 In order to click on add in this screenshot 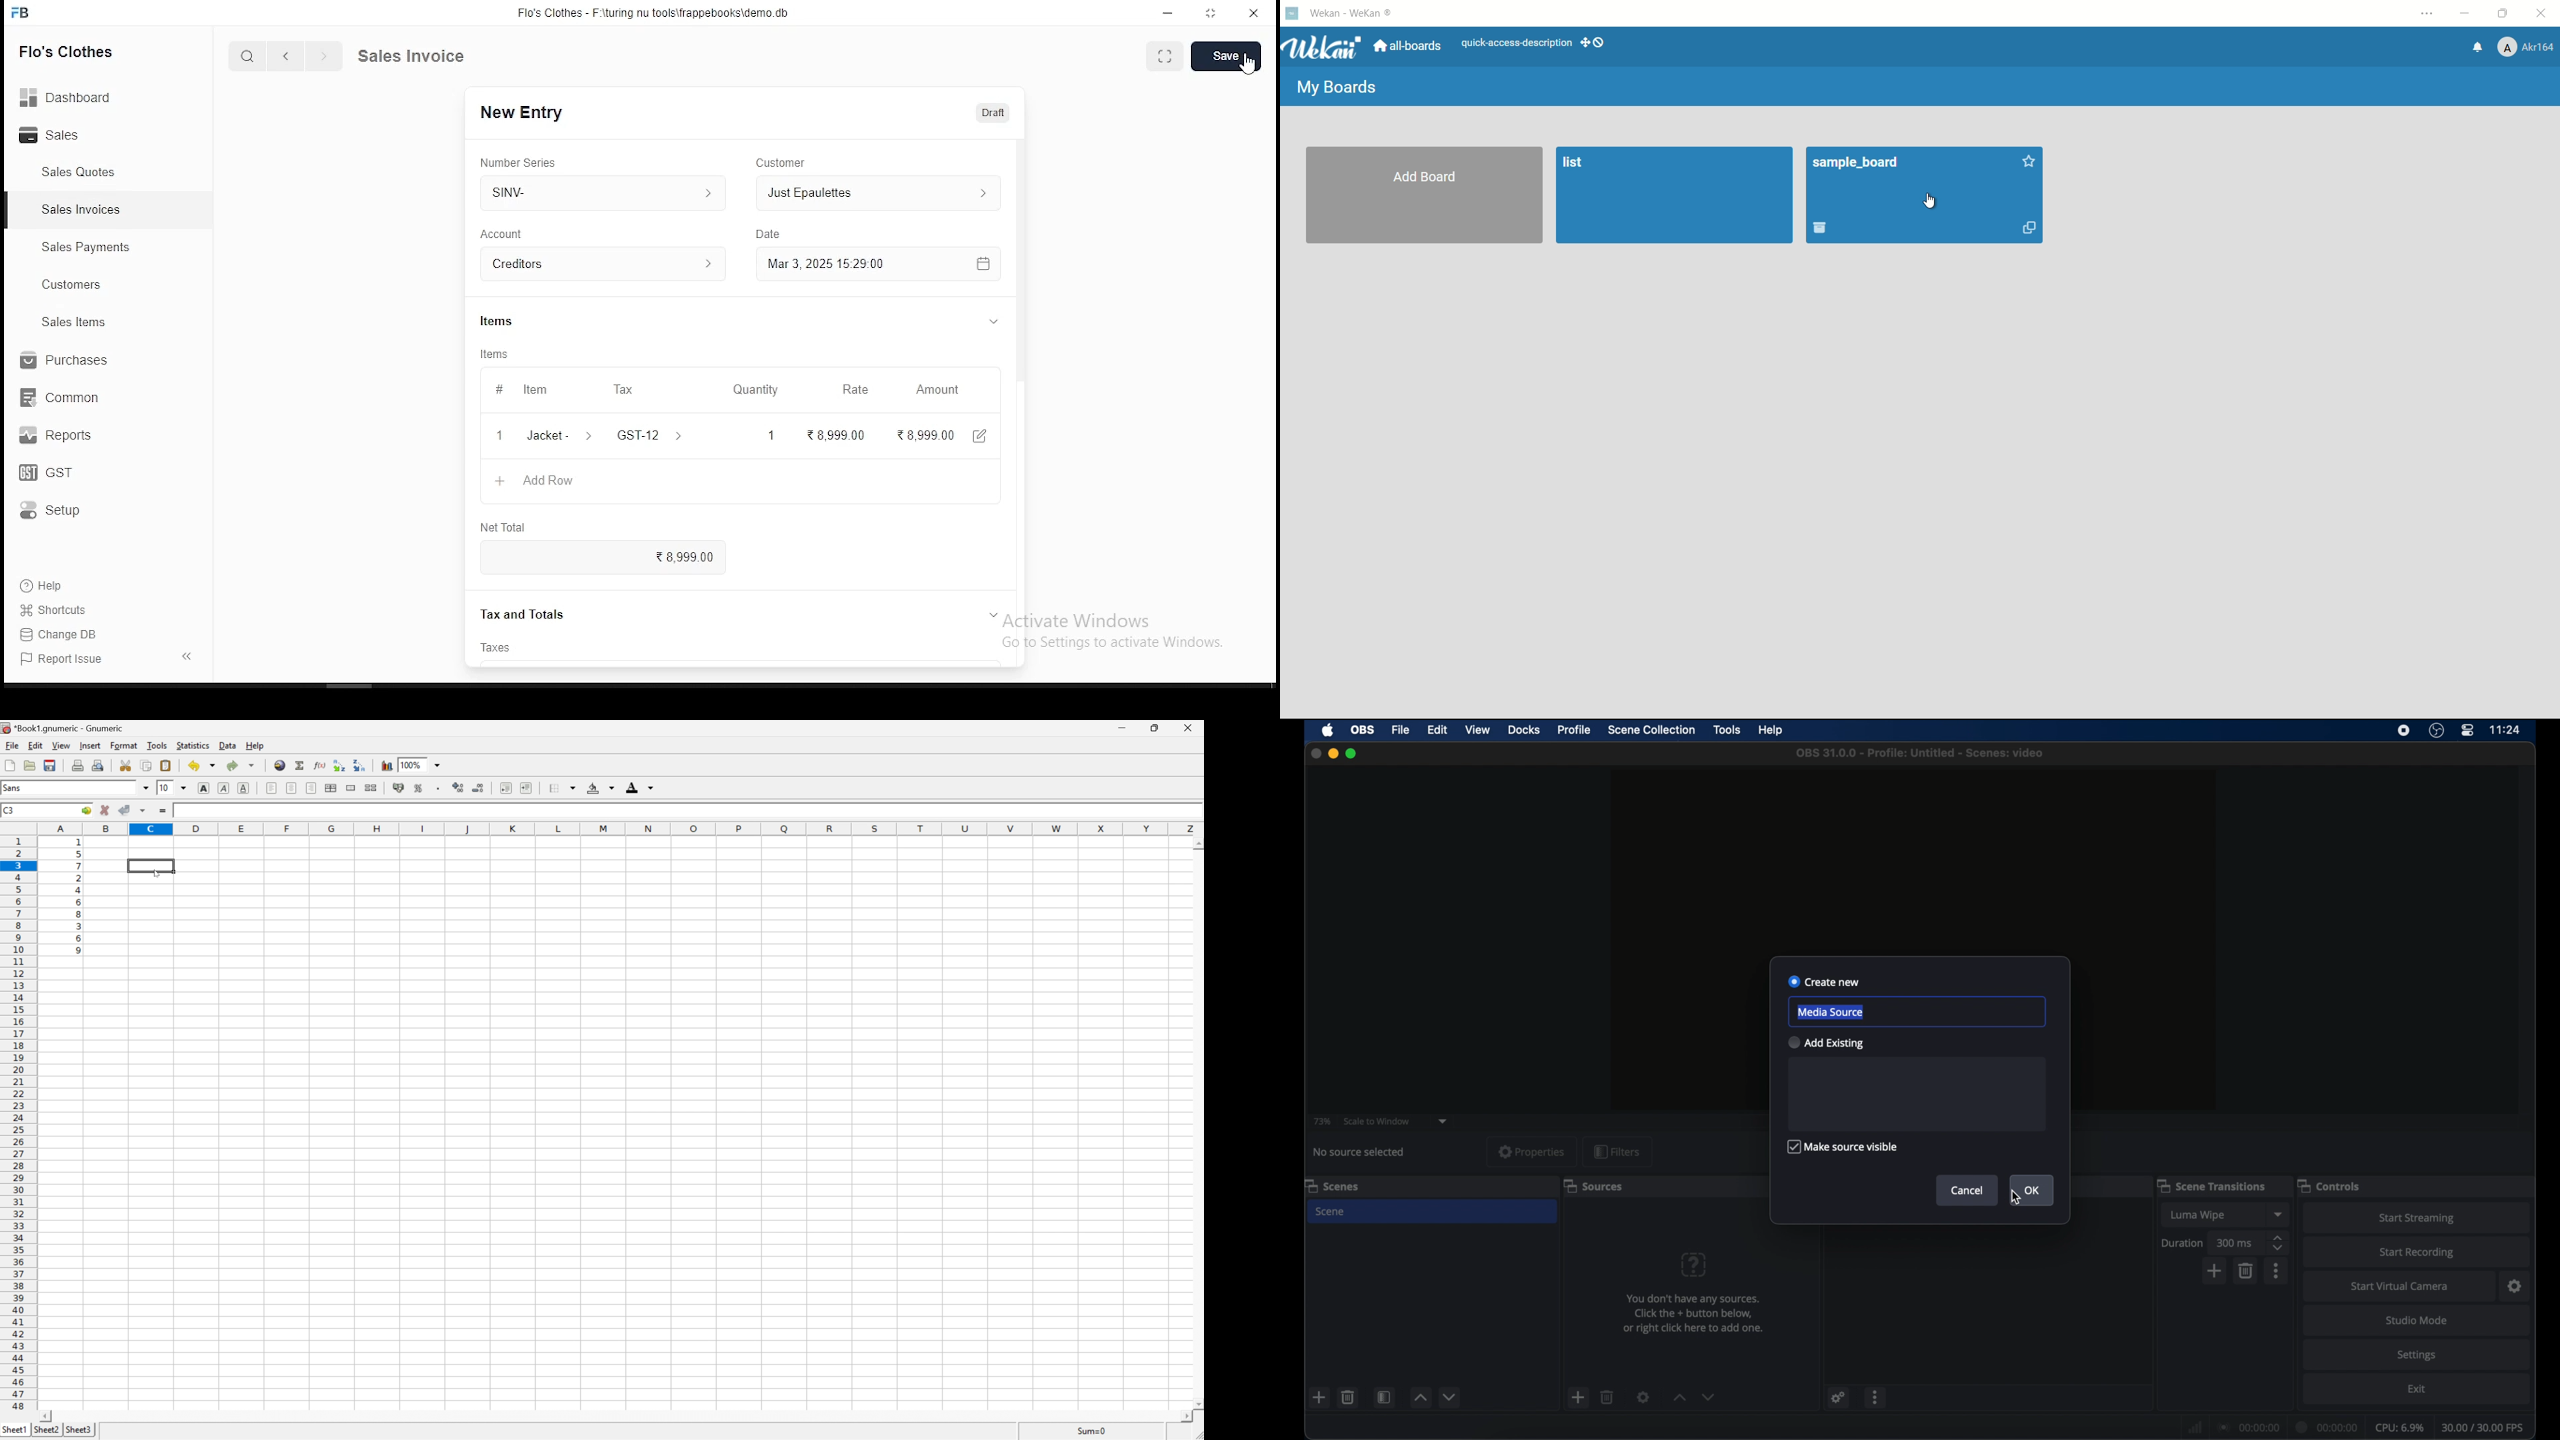, I will do `click(1319, 1397)`.